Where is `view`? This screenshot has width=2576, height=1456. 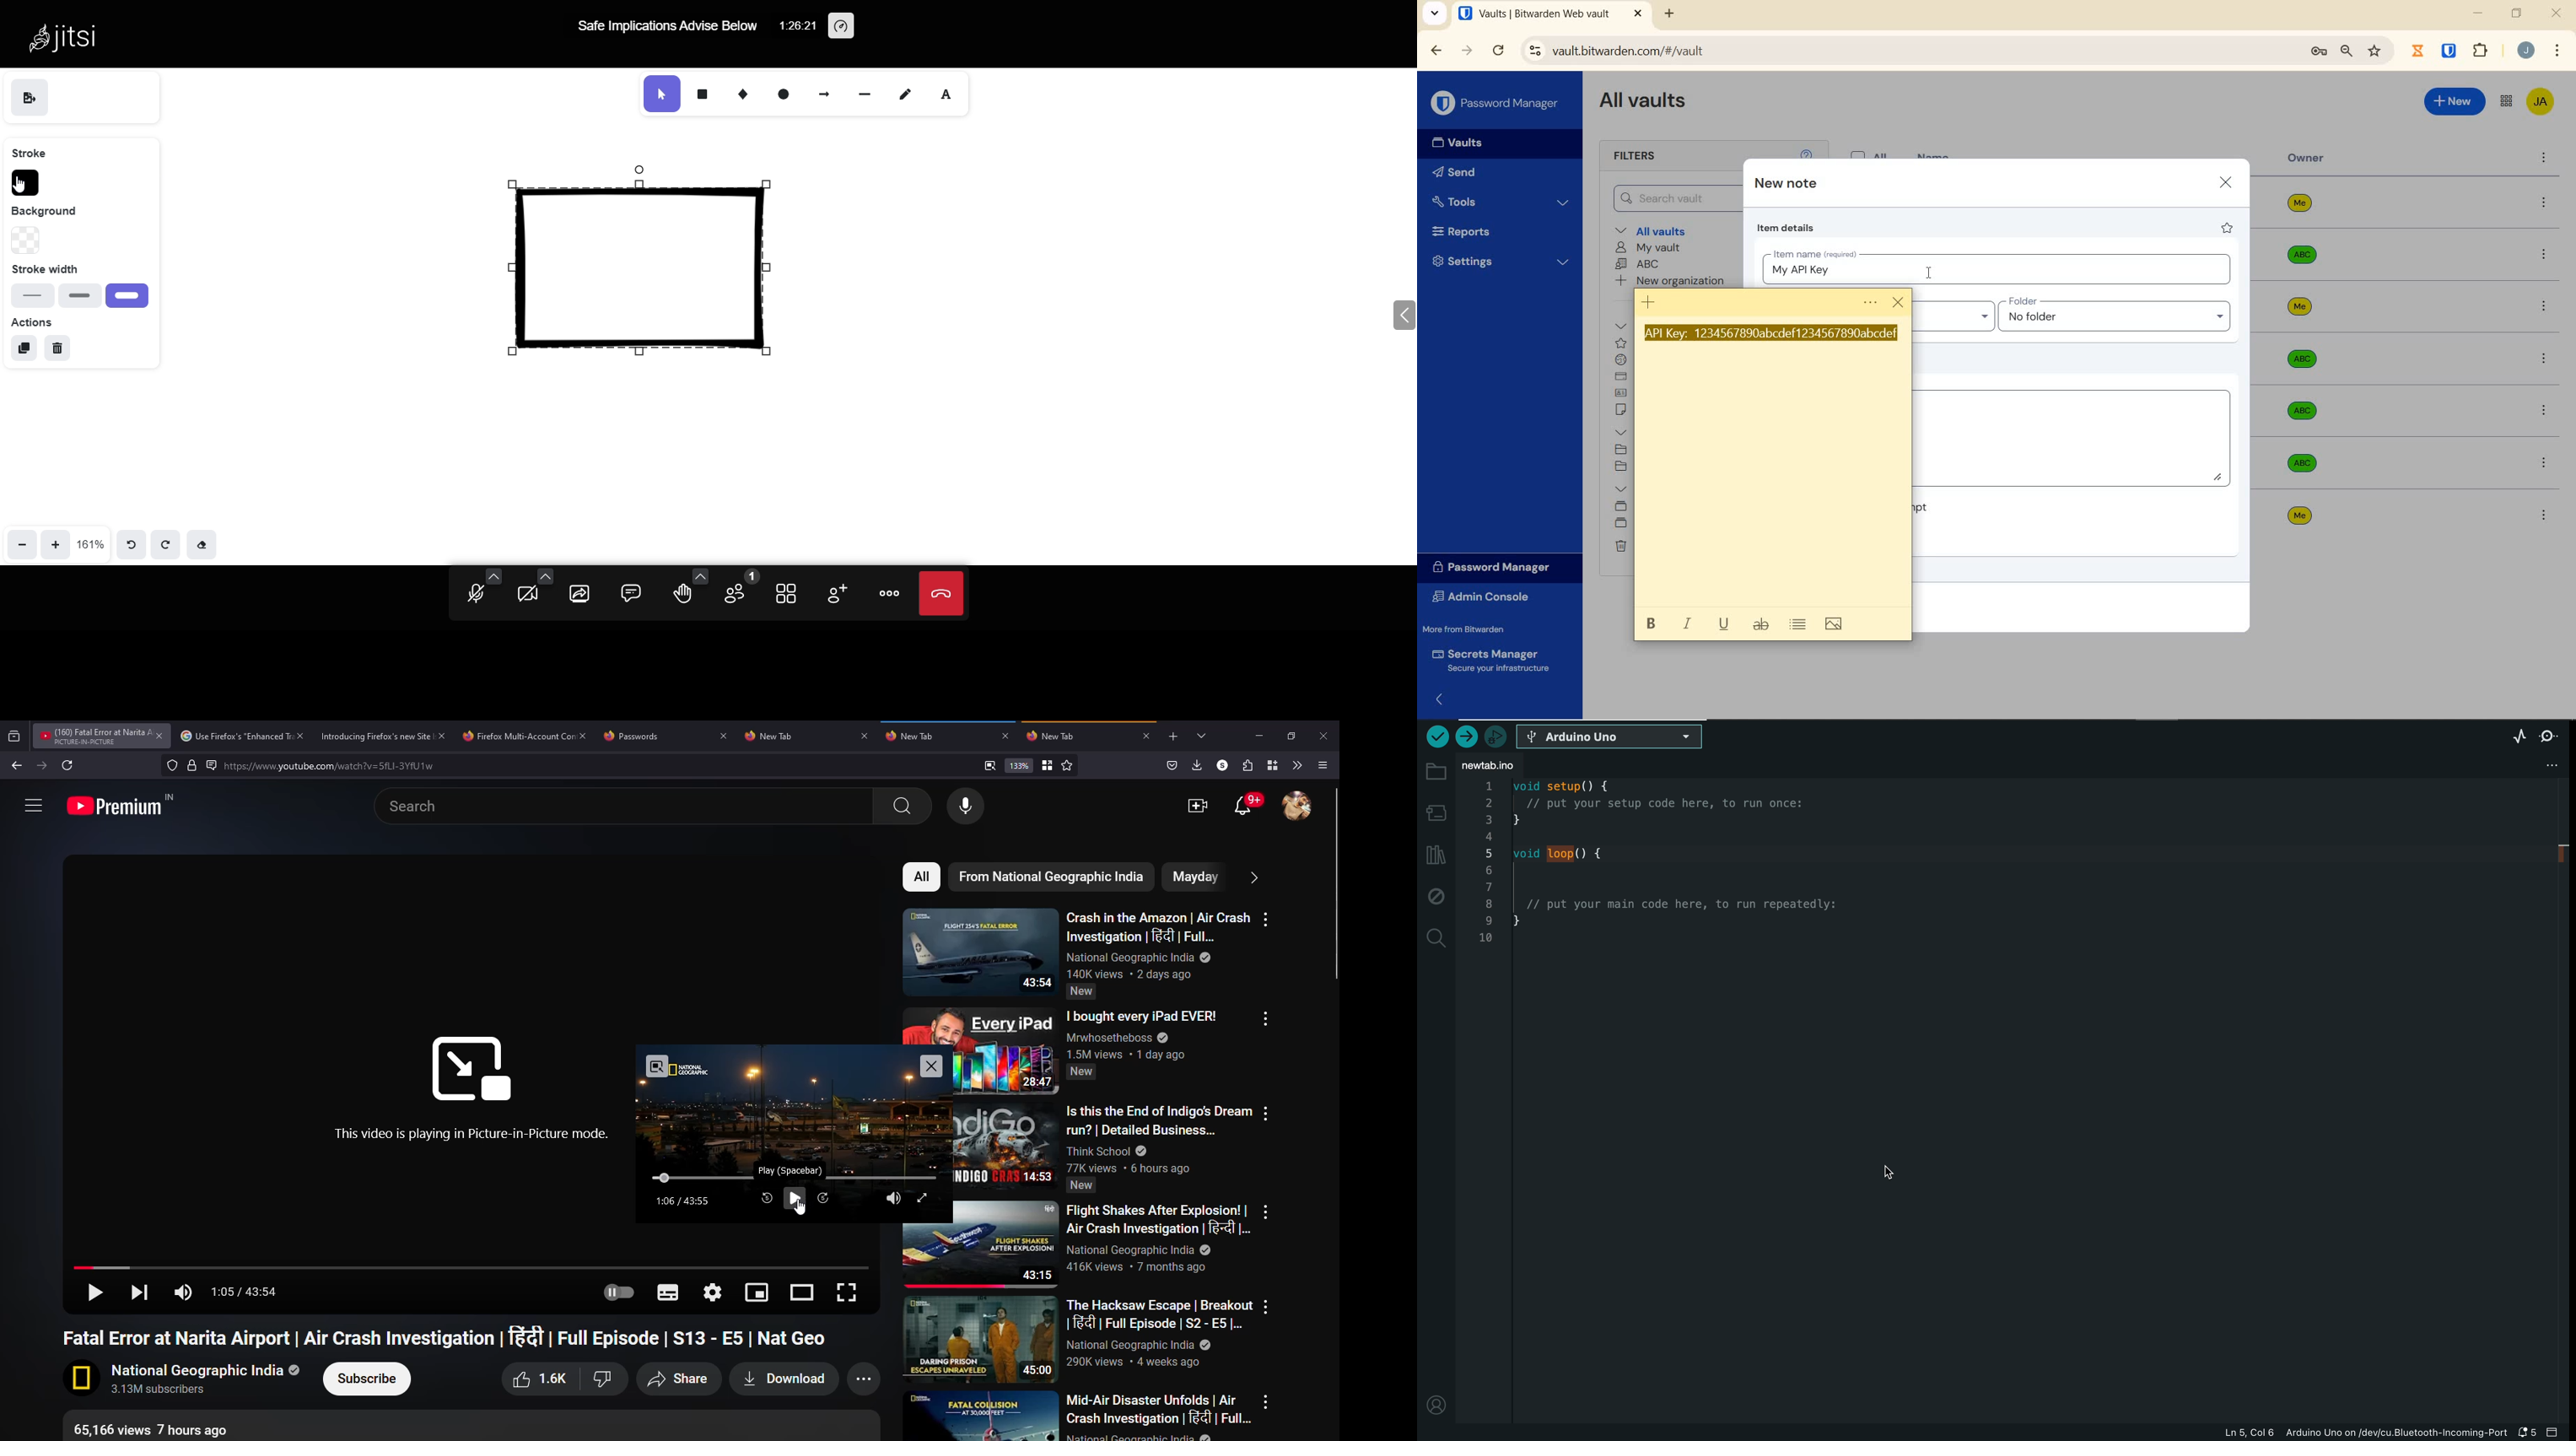 view is located at coordinates (759, 1291).